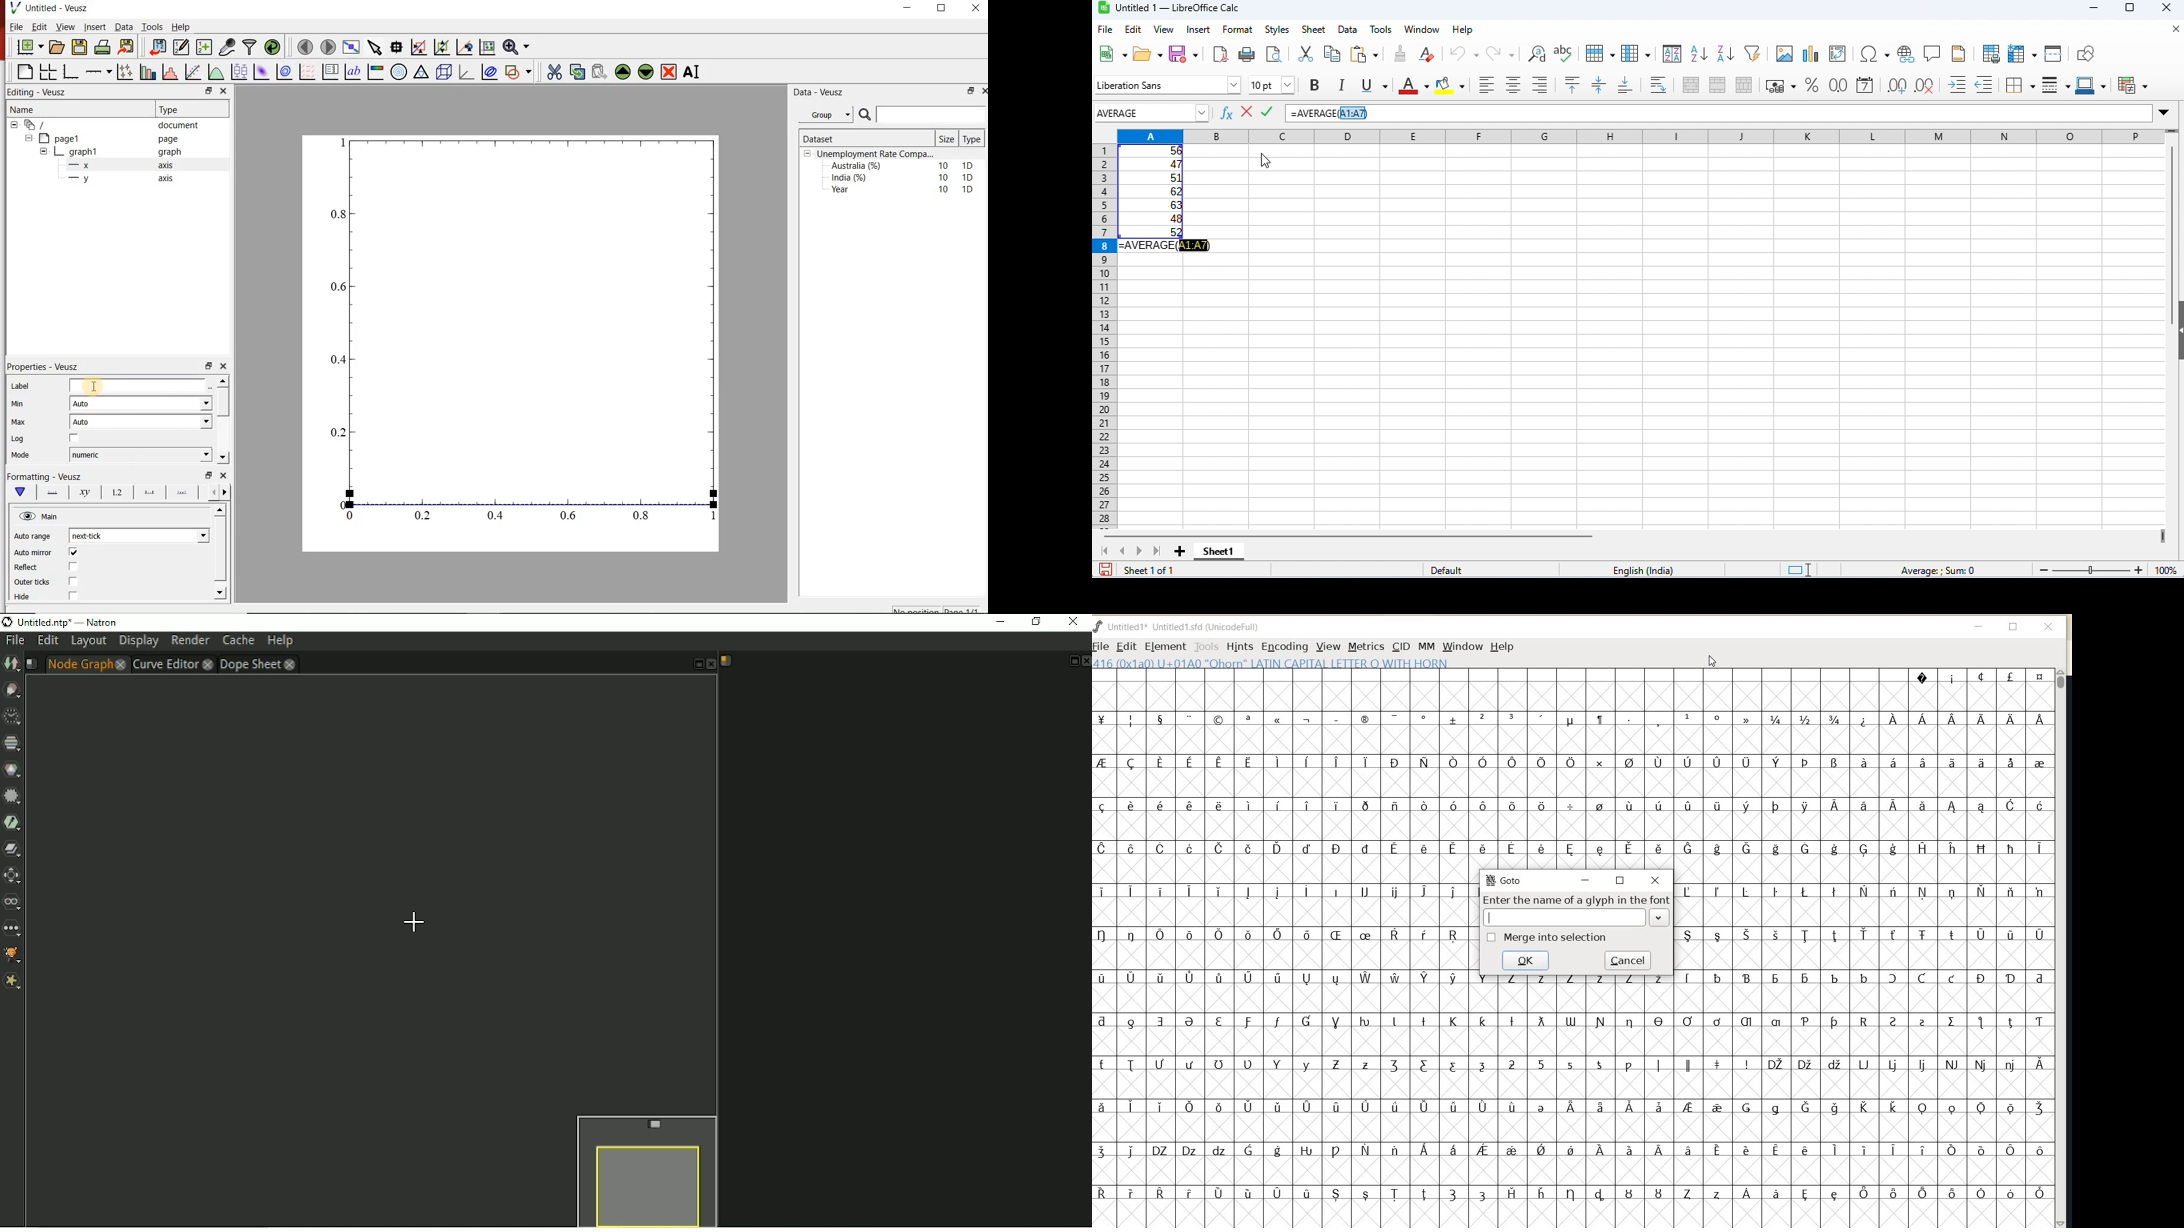  What do you see at coordinates (23, 492) in the screenshot?
I see `main` at bounding box center [23, 492].